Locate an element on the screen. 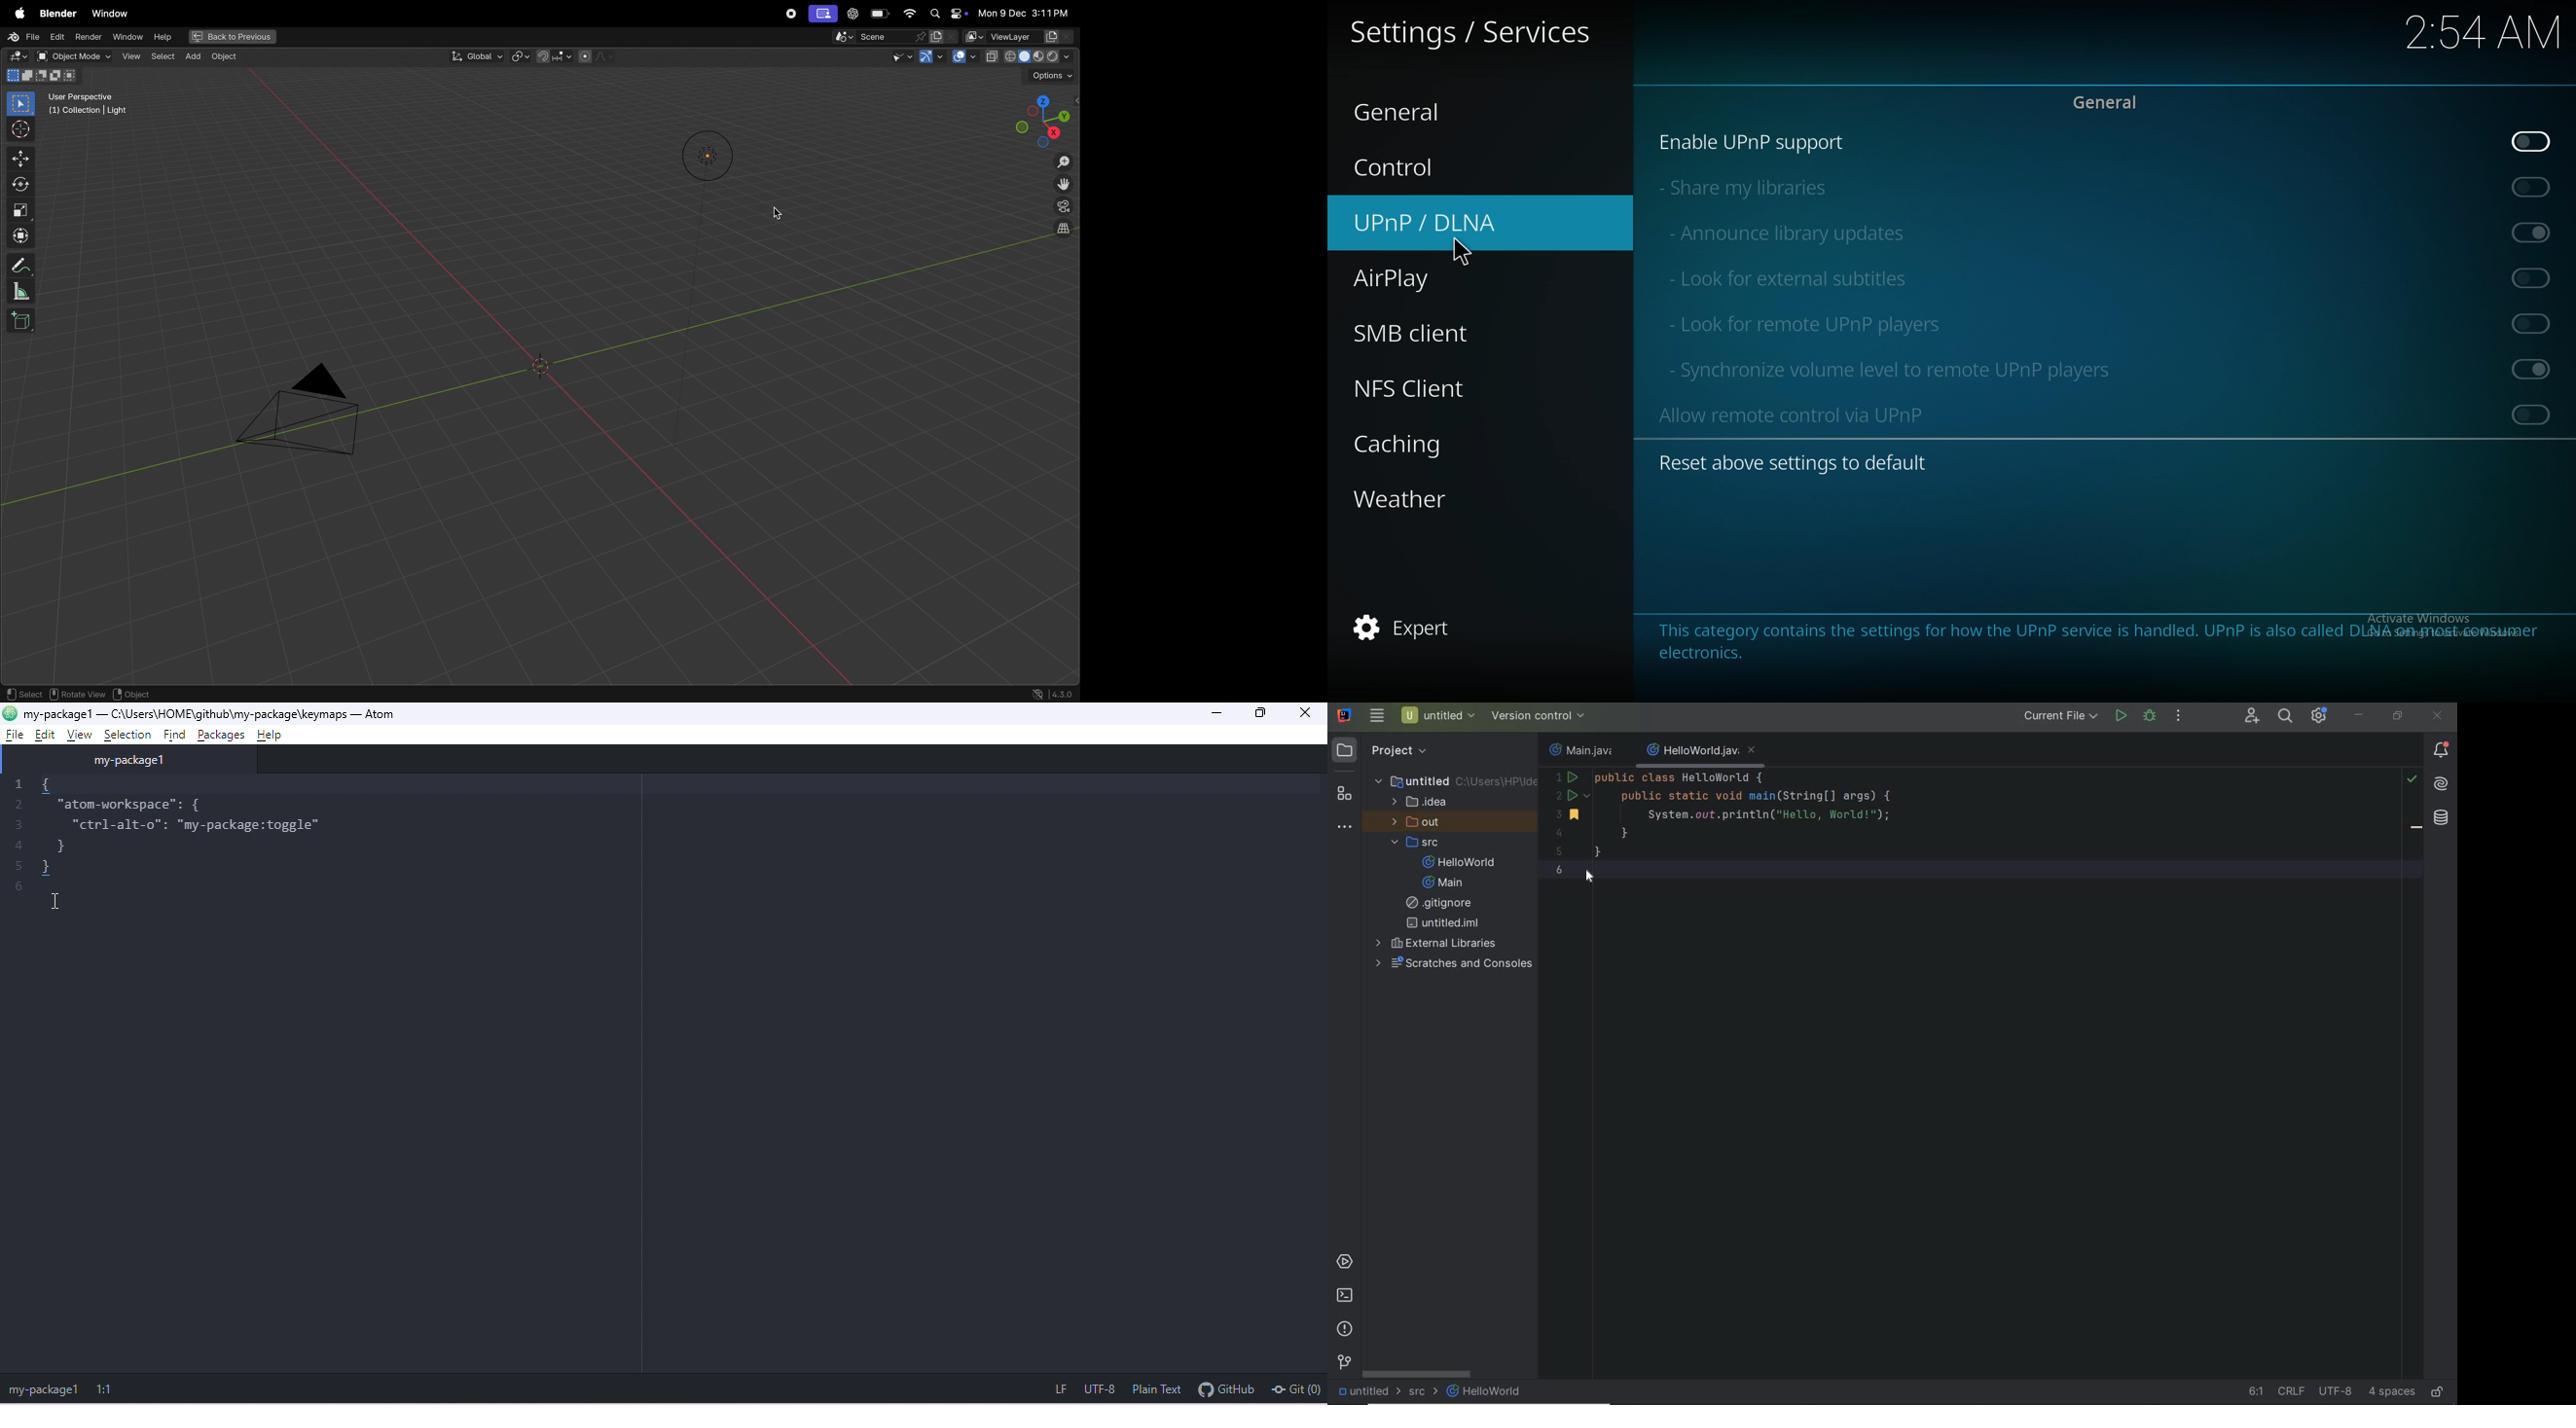 This screenshot has width=2576, height=1428. weather is located at coordinates (1422, 498).